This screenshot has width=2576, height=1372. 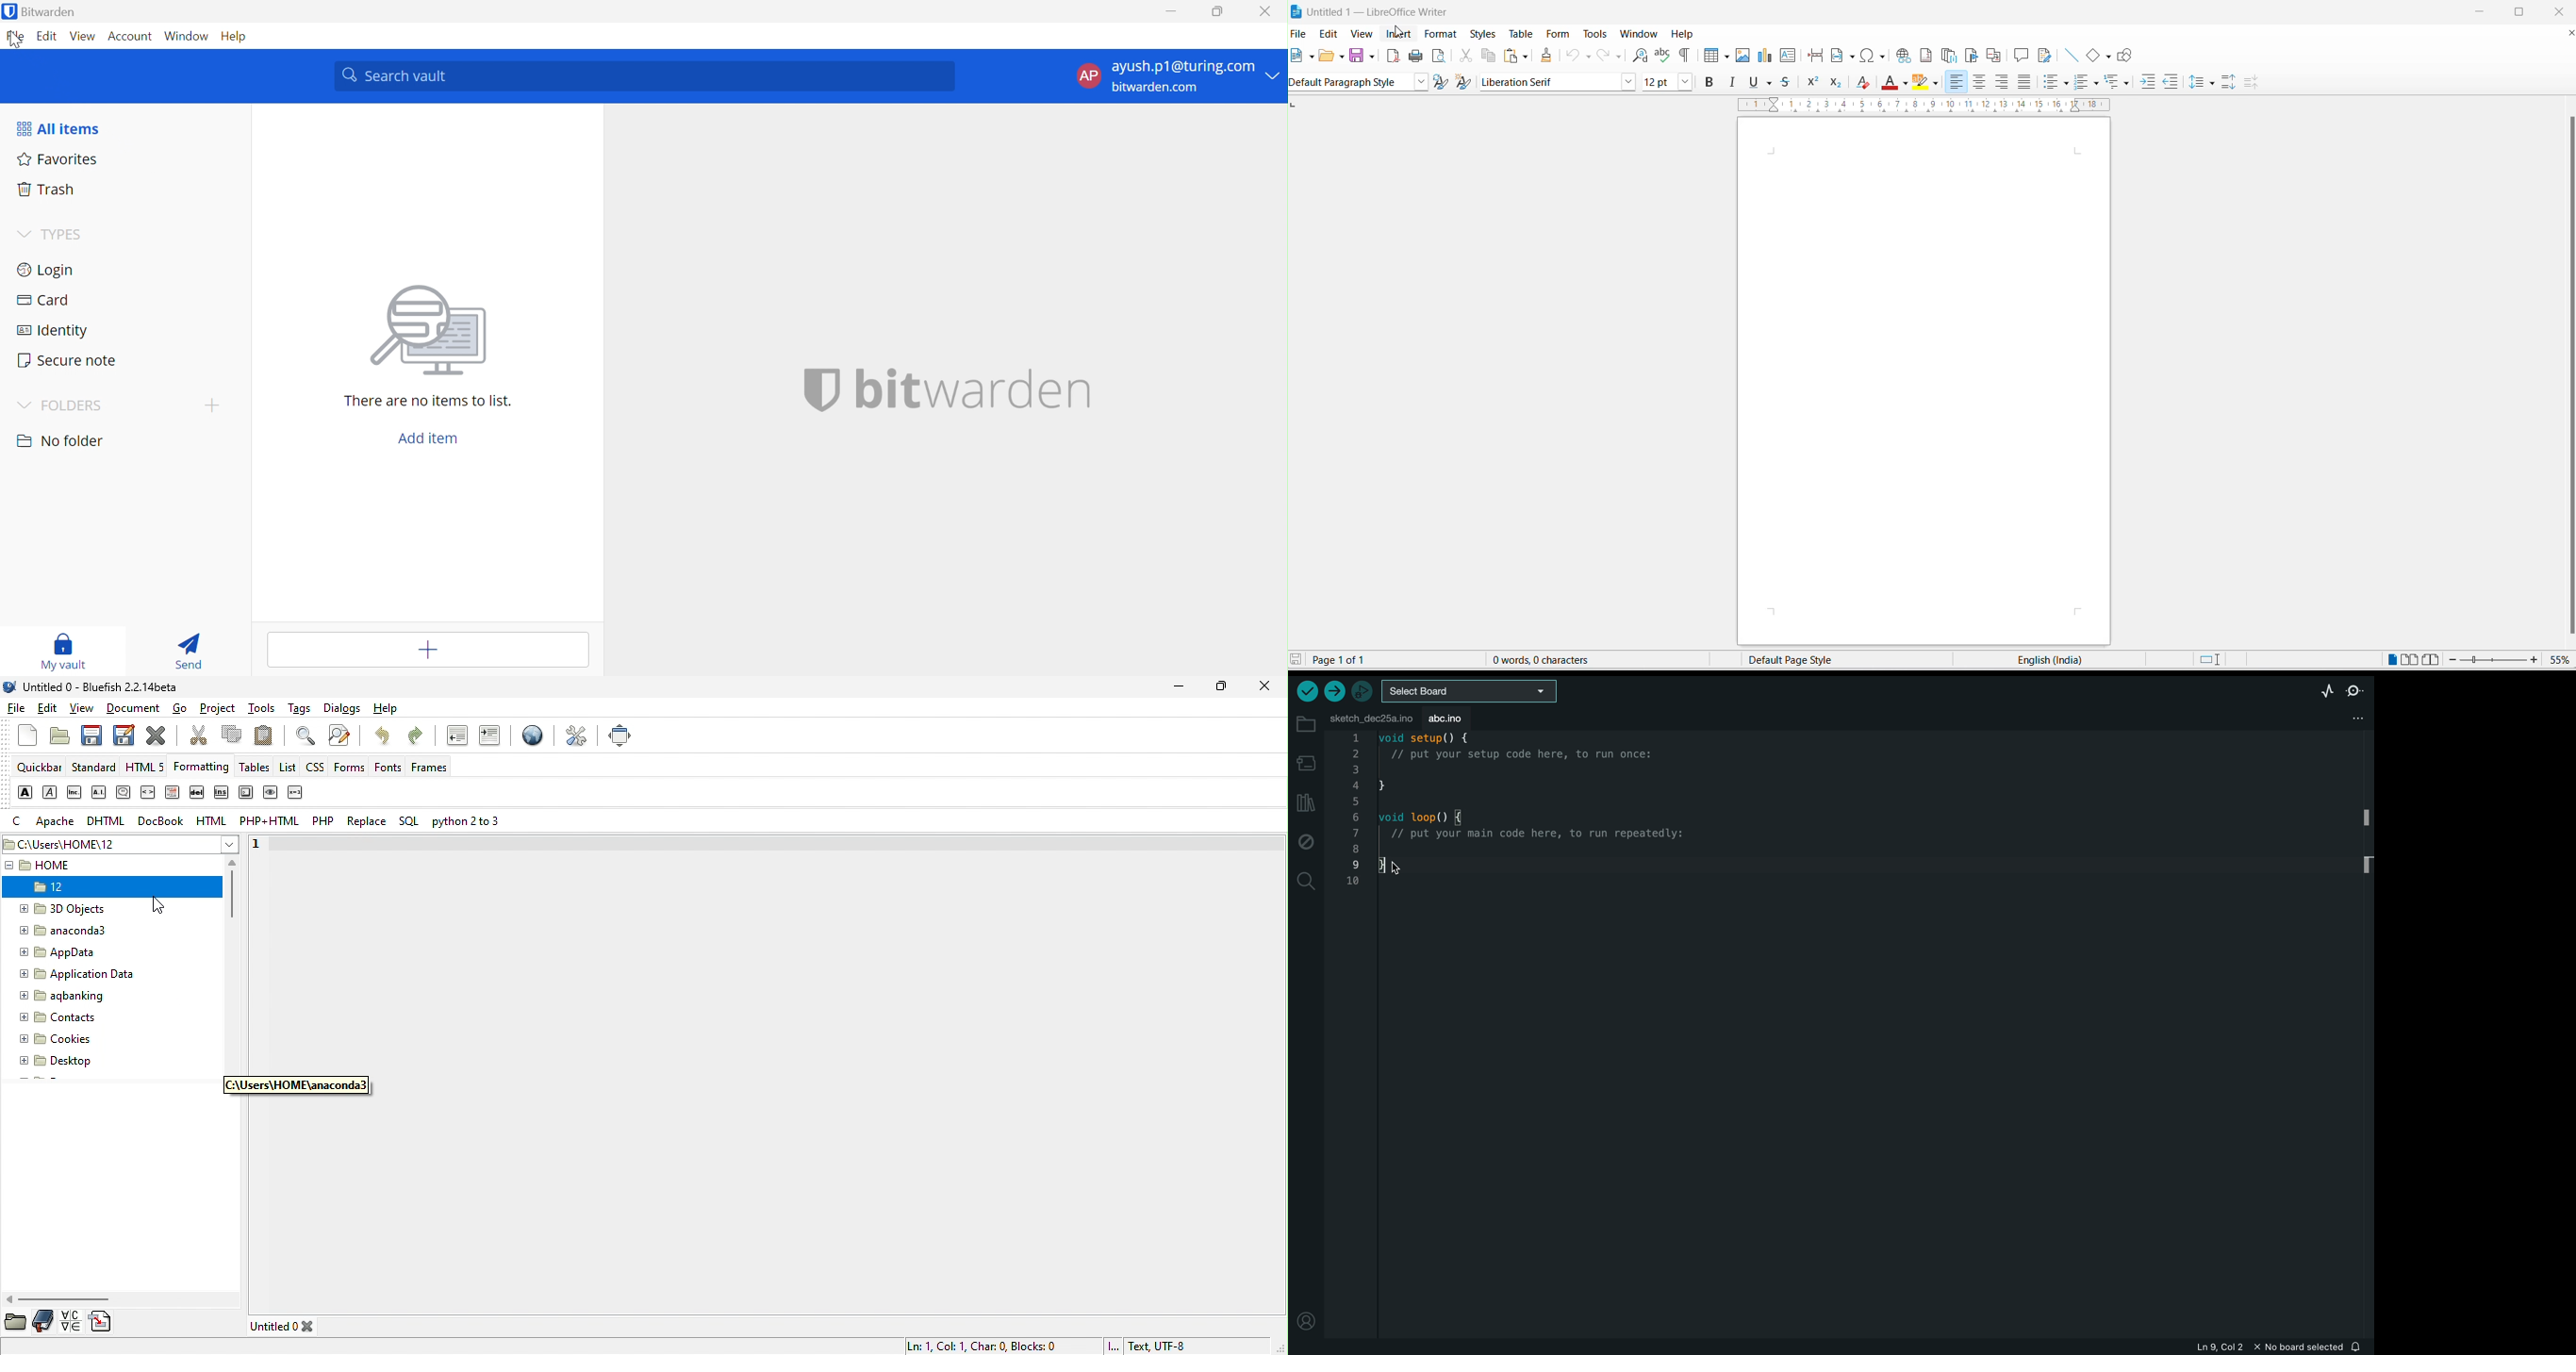 What do you see at coordinates (74, 793) in the screenshot?
I see `abbreviation` at bounding box center [74, 793].